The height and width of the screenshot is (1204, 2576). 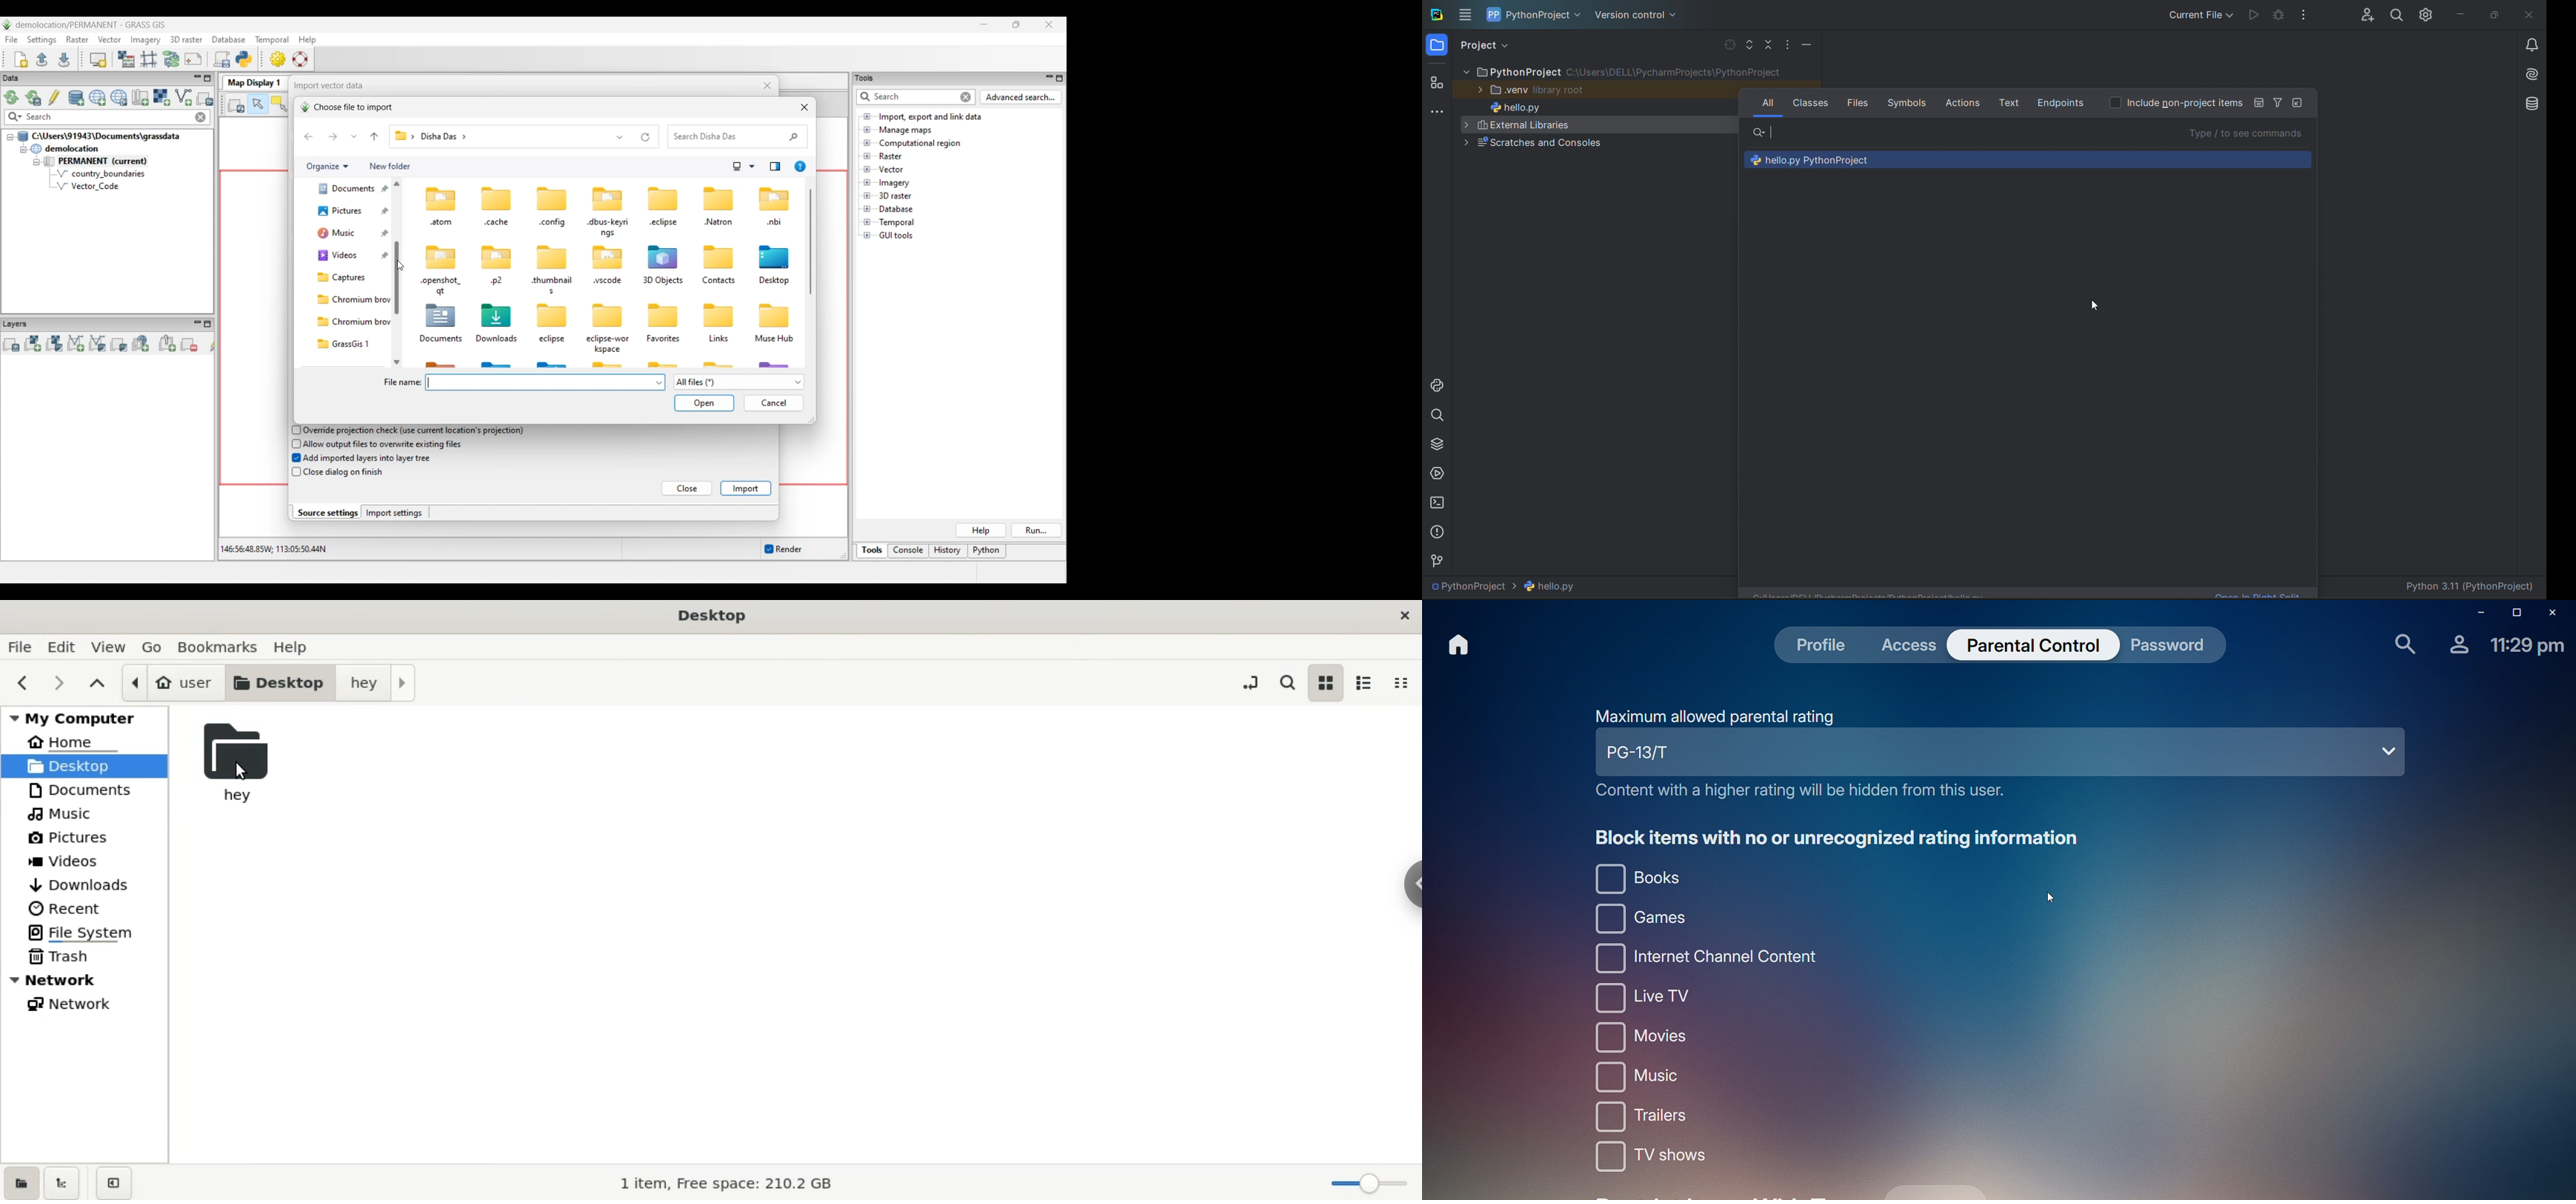 What do you see at coordinates (2494, 13) in the screenshot?
I see `maximize` at bounding box center [2494, 13].